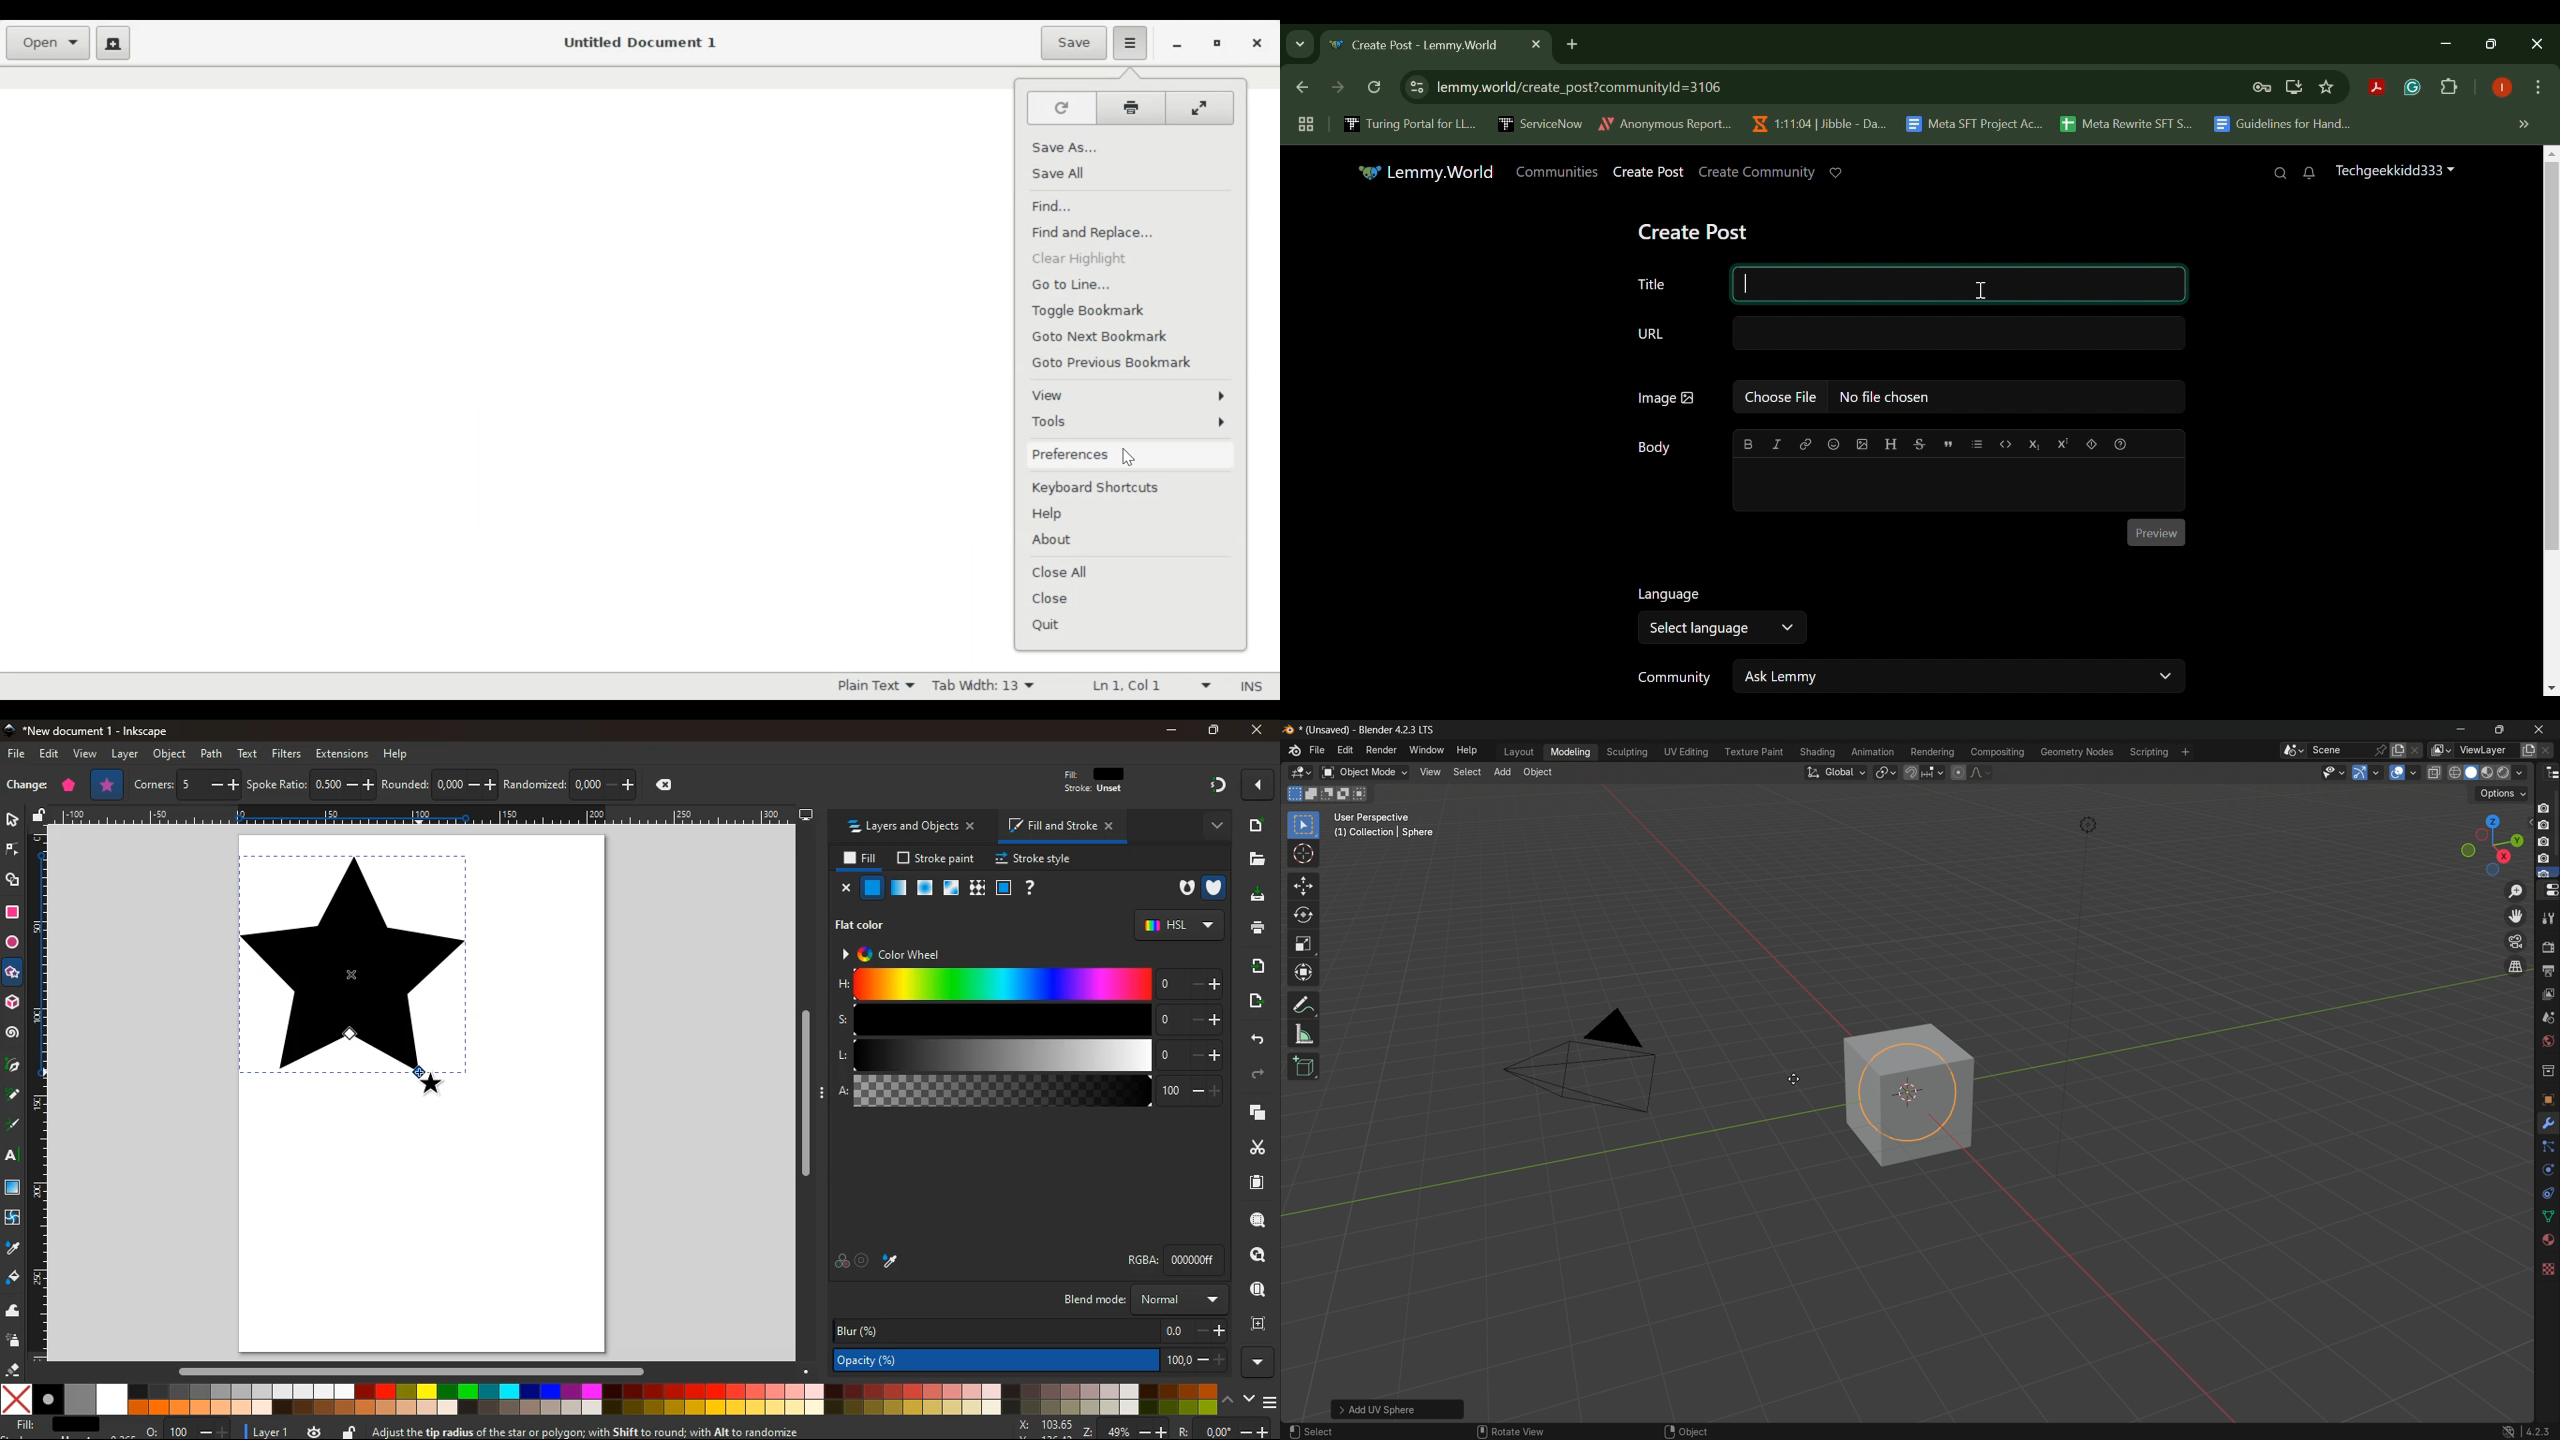  I want to click on help, so click(1035, 888).